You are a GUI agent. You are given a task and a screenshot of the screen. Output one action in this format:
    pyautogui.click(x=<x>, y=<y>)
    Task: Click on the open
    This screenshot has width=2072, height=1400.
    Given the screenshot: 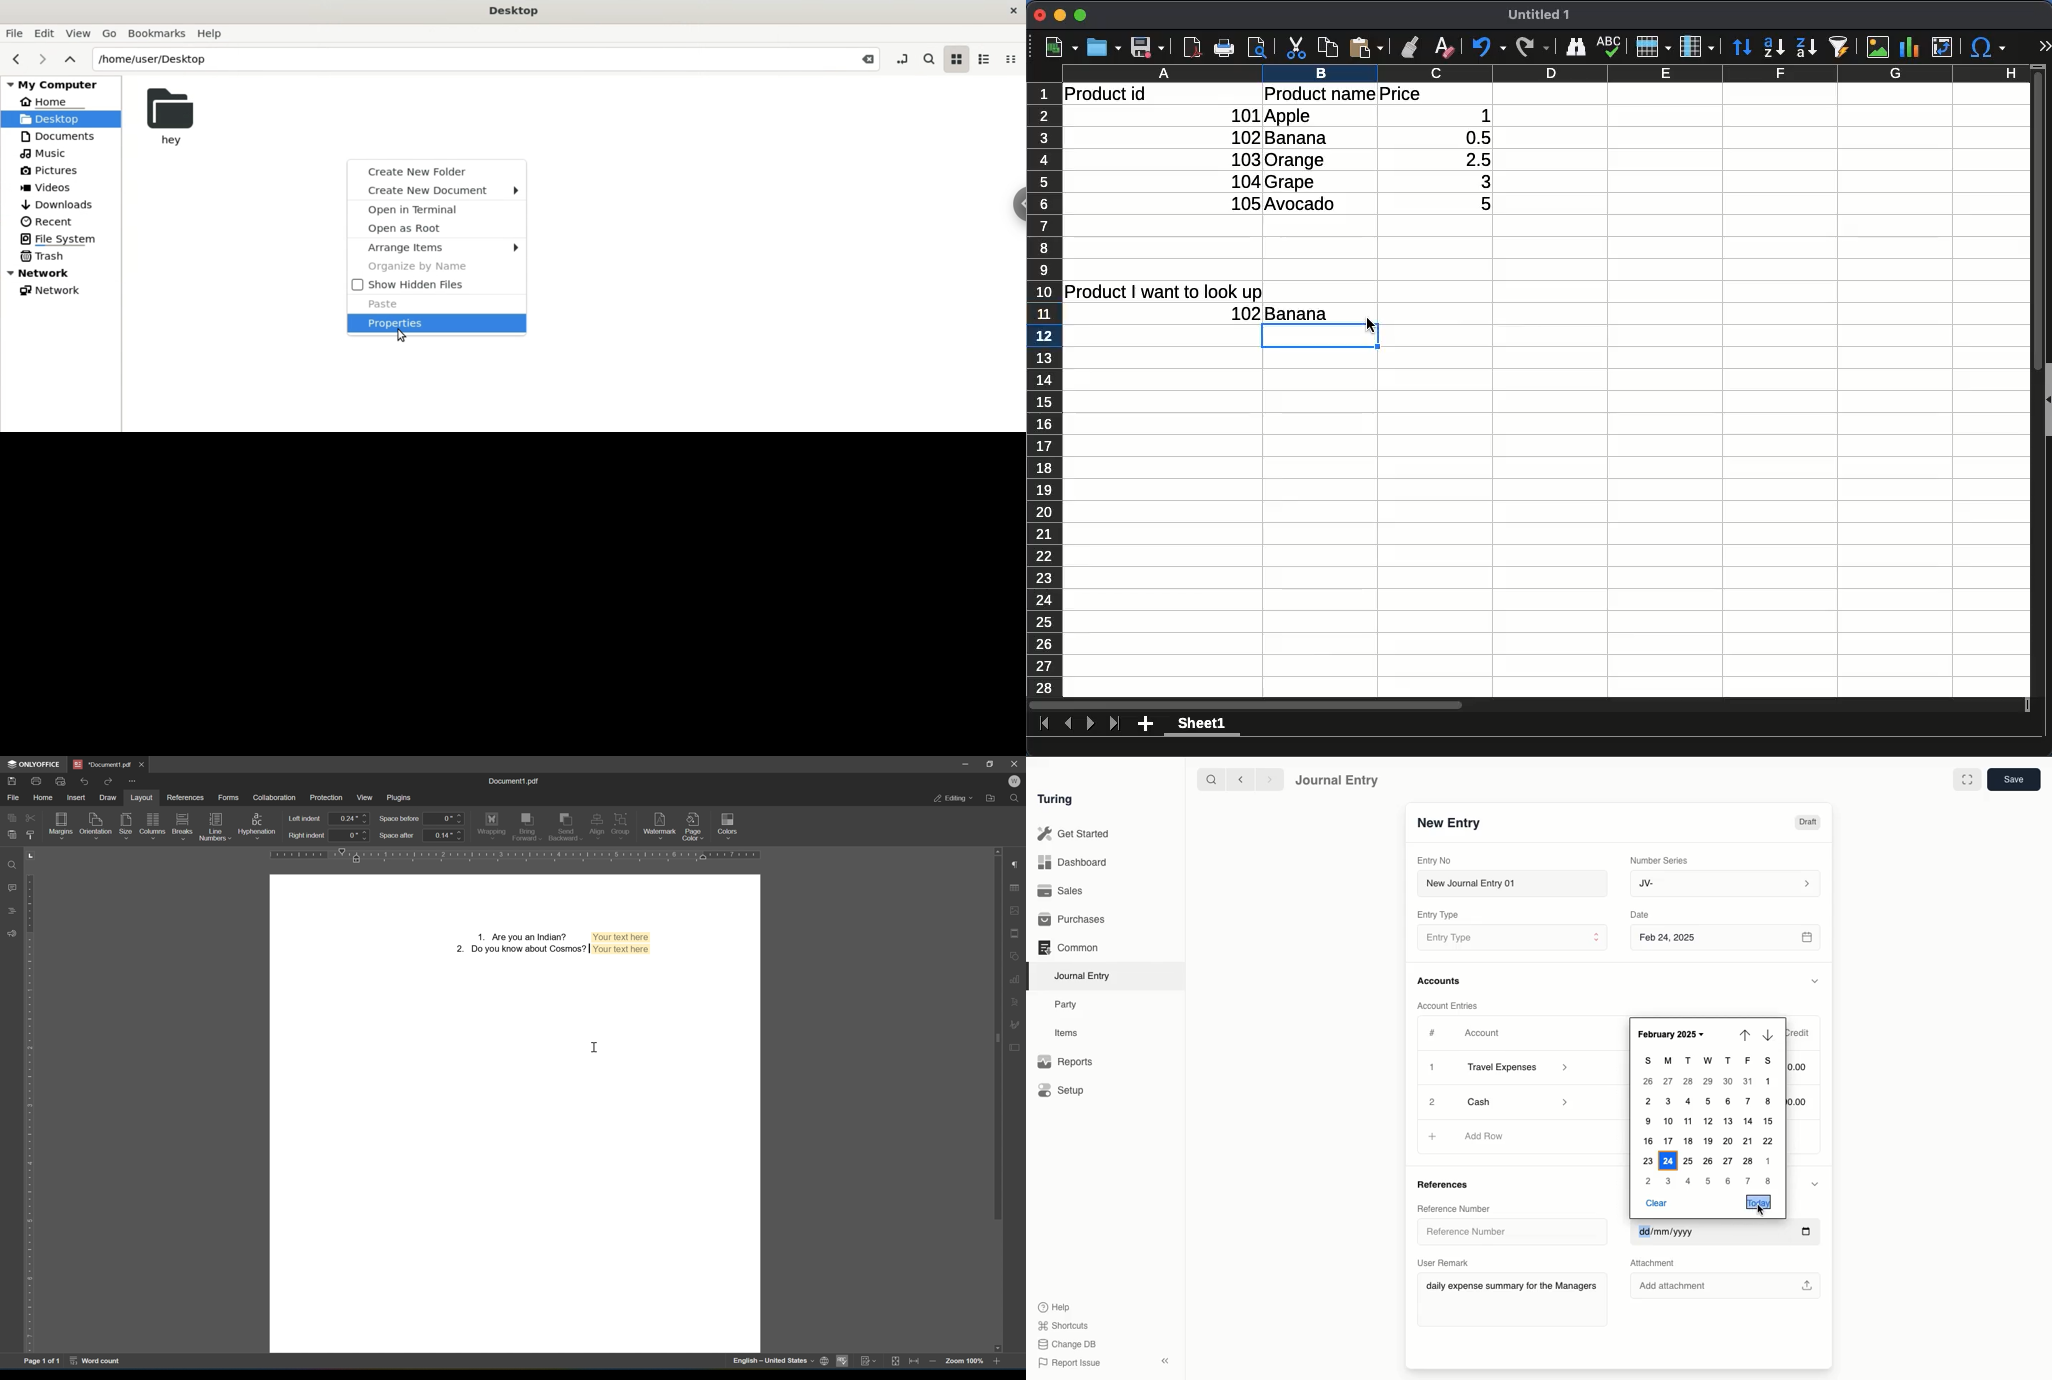 What is the action you would take?
    pyautogui.click(x=1104, y=47)
    